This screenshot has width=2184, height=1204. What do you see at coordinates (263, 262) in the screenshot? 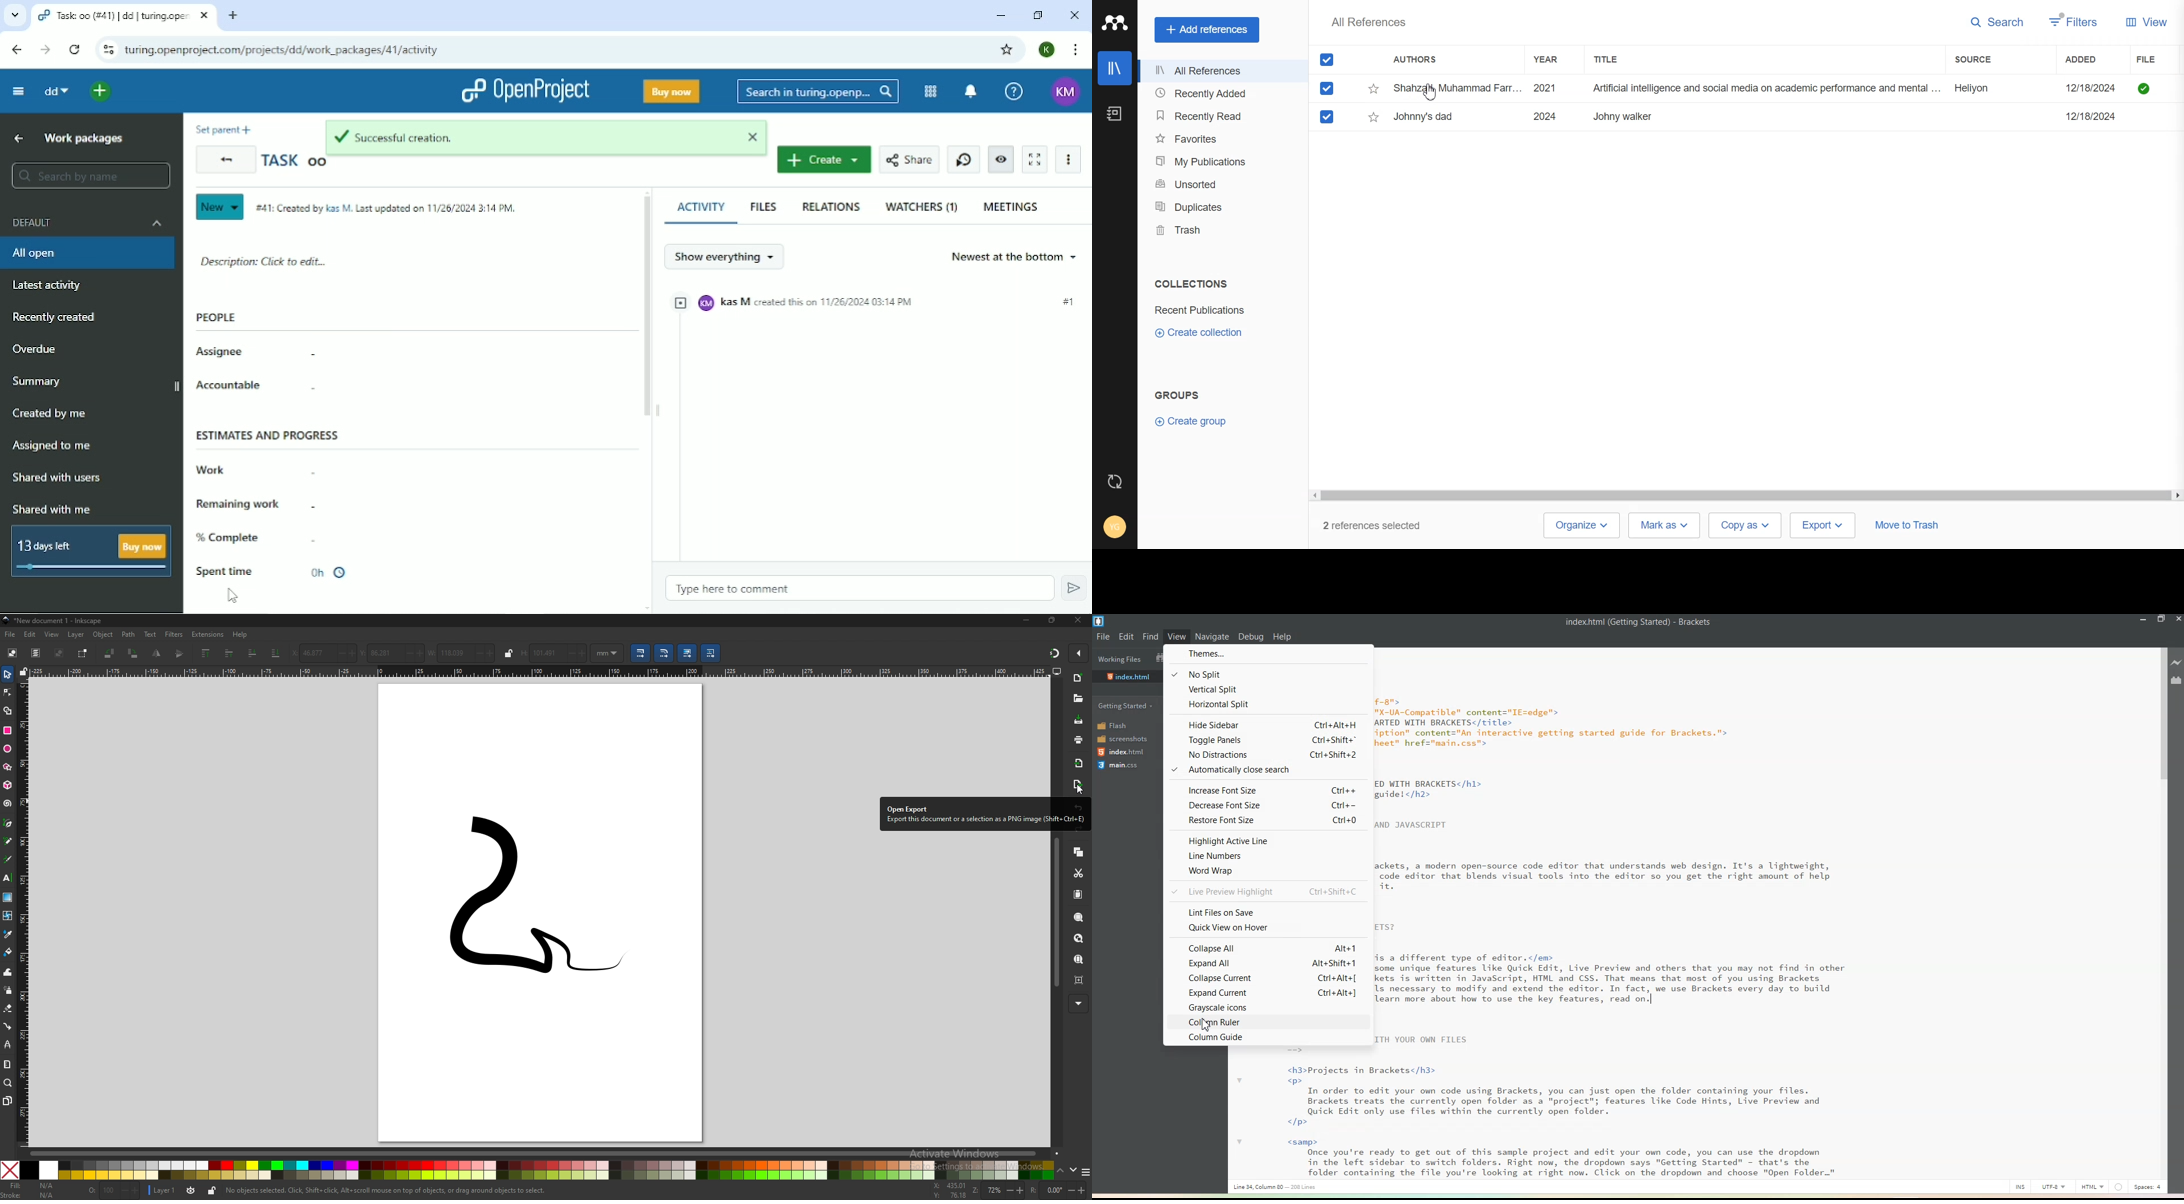
I see `Description: click to edit` at bounding box center [263, 262].